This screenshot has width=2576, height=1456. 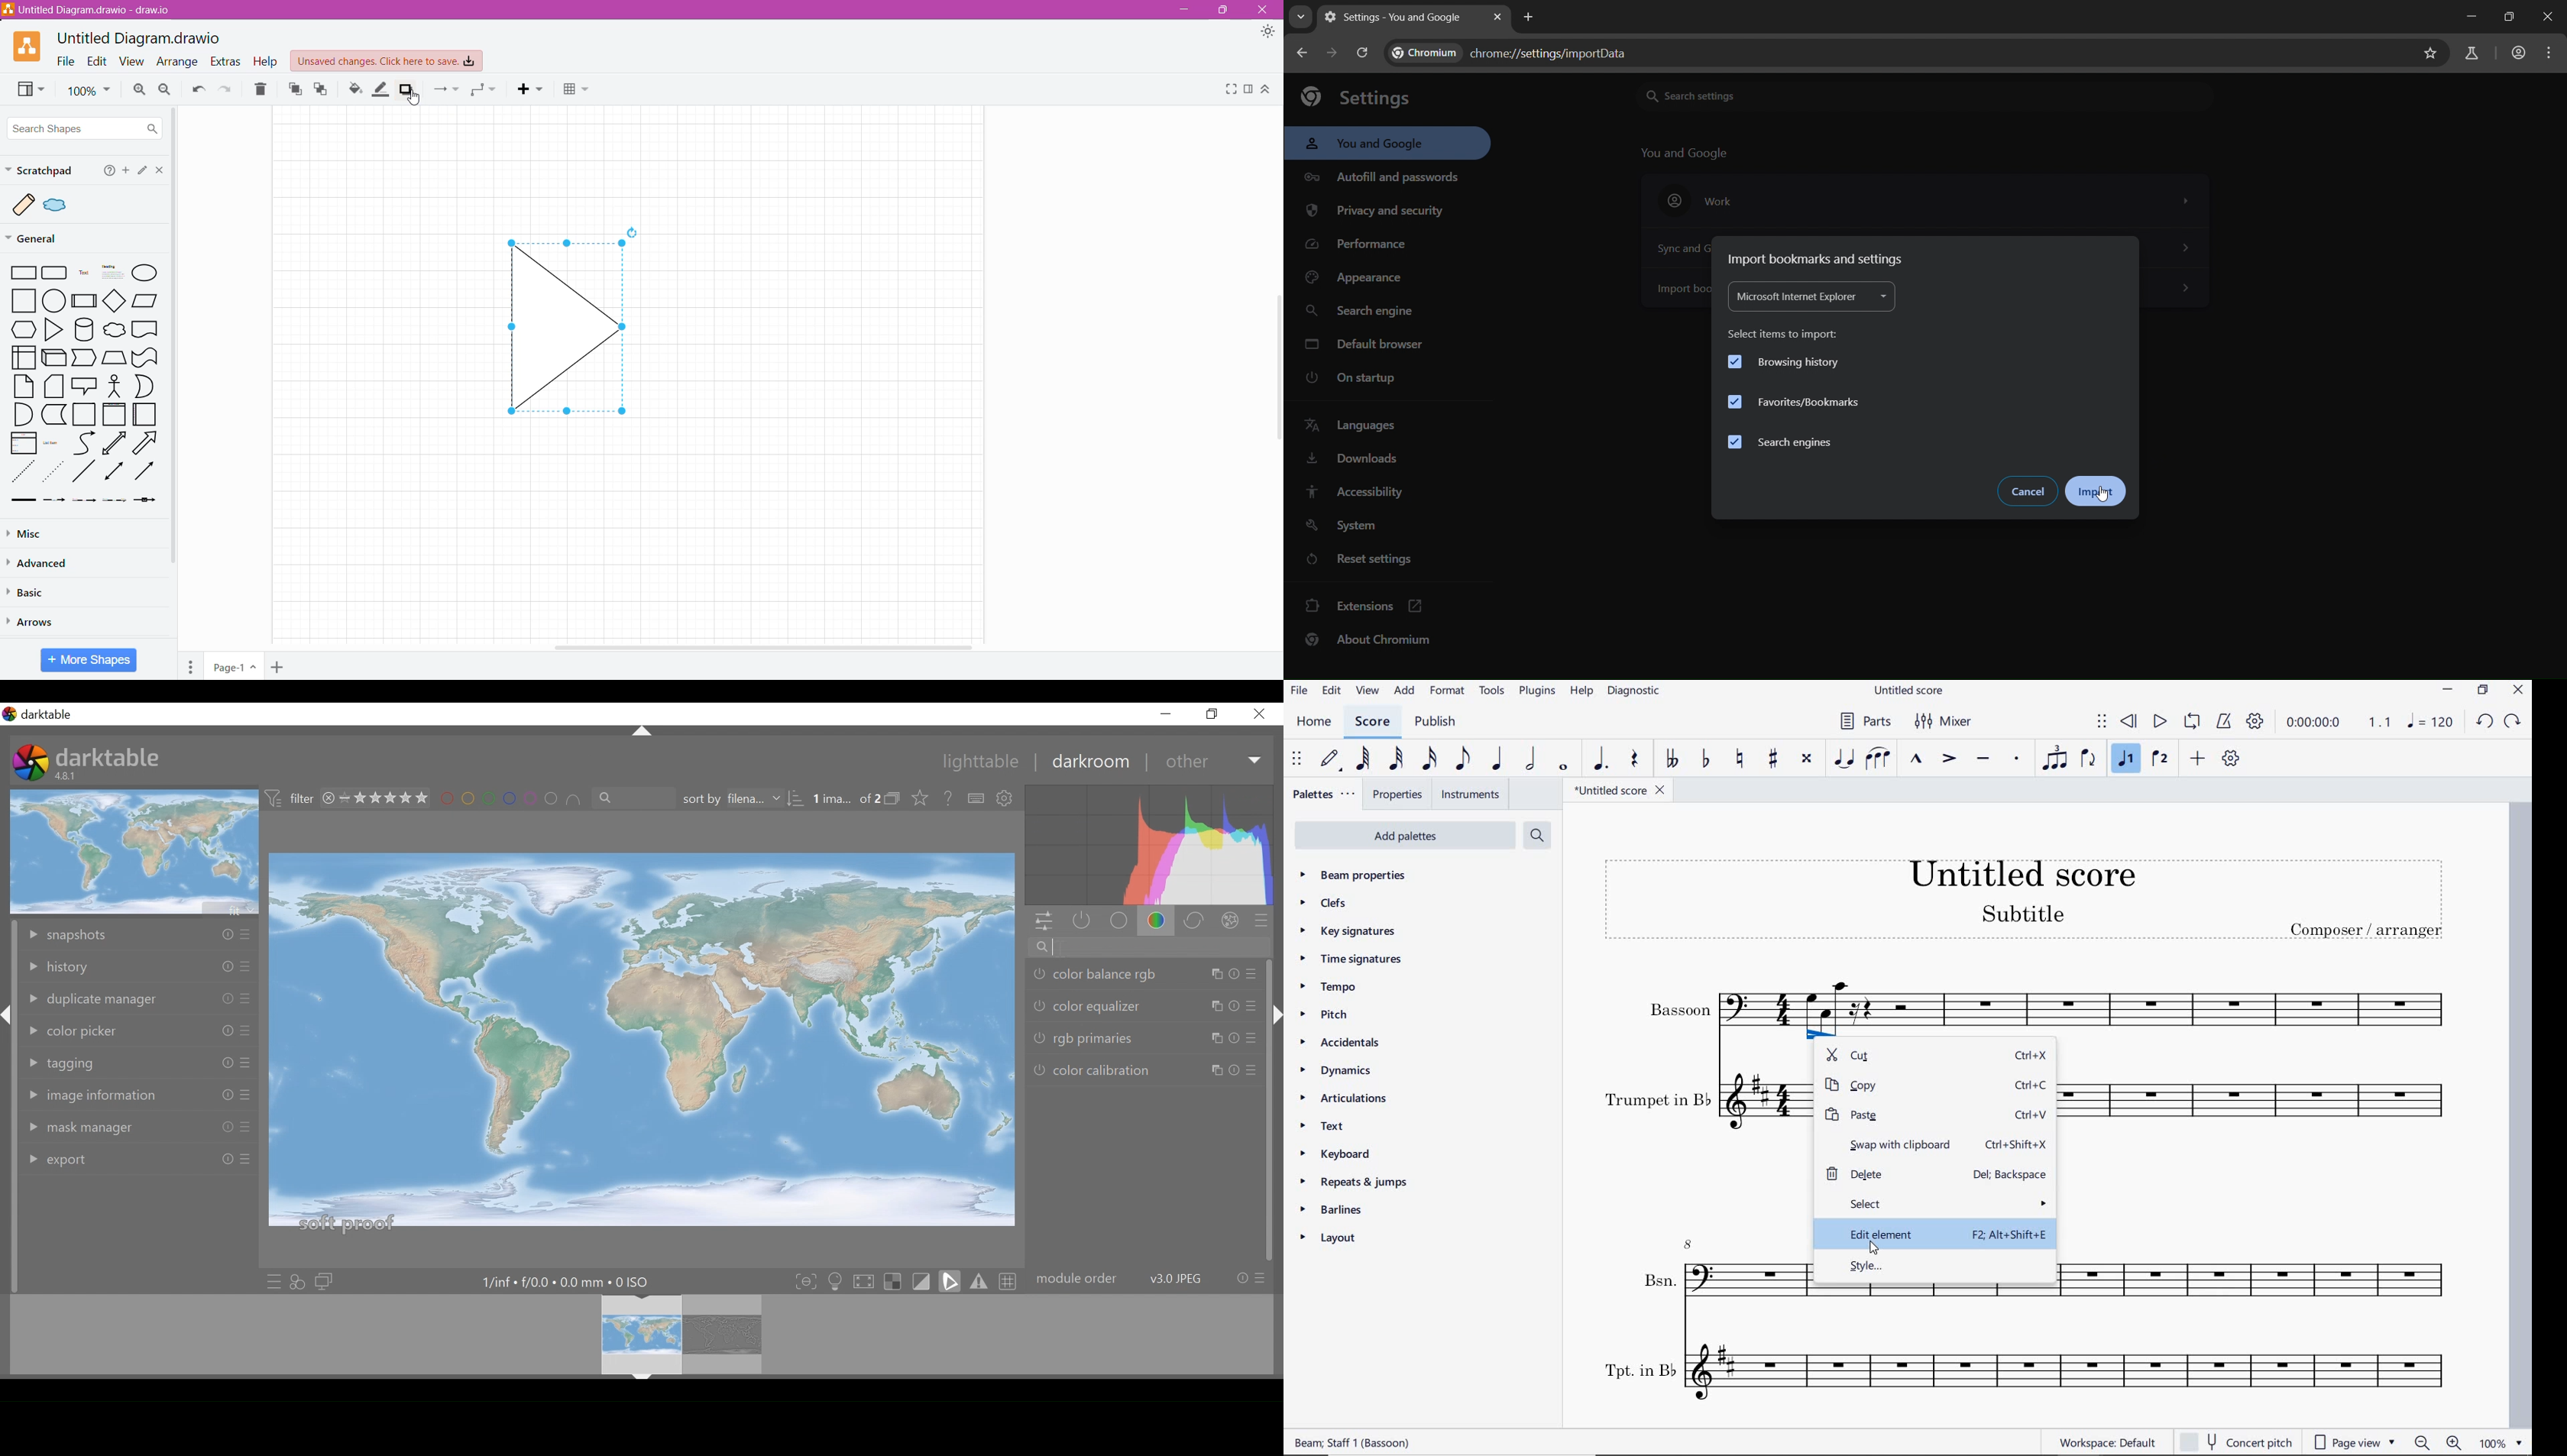 What do you see at coordinates (41, 239) in the screenshot?
I see `General ` at bounding box center [41, 239].